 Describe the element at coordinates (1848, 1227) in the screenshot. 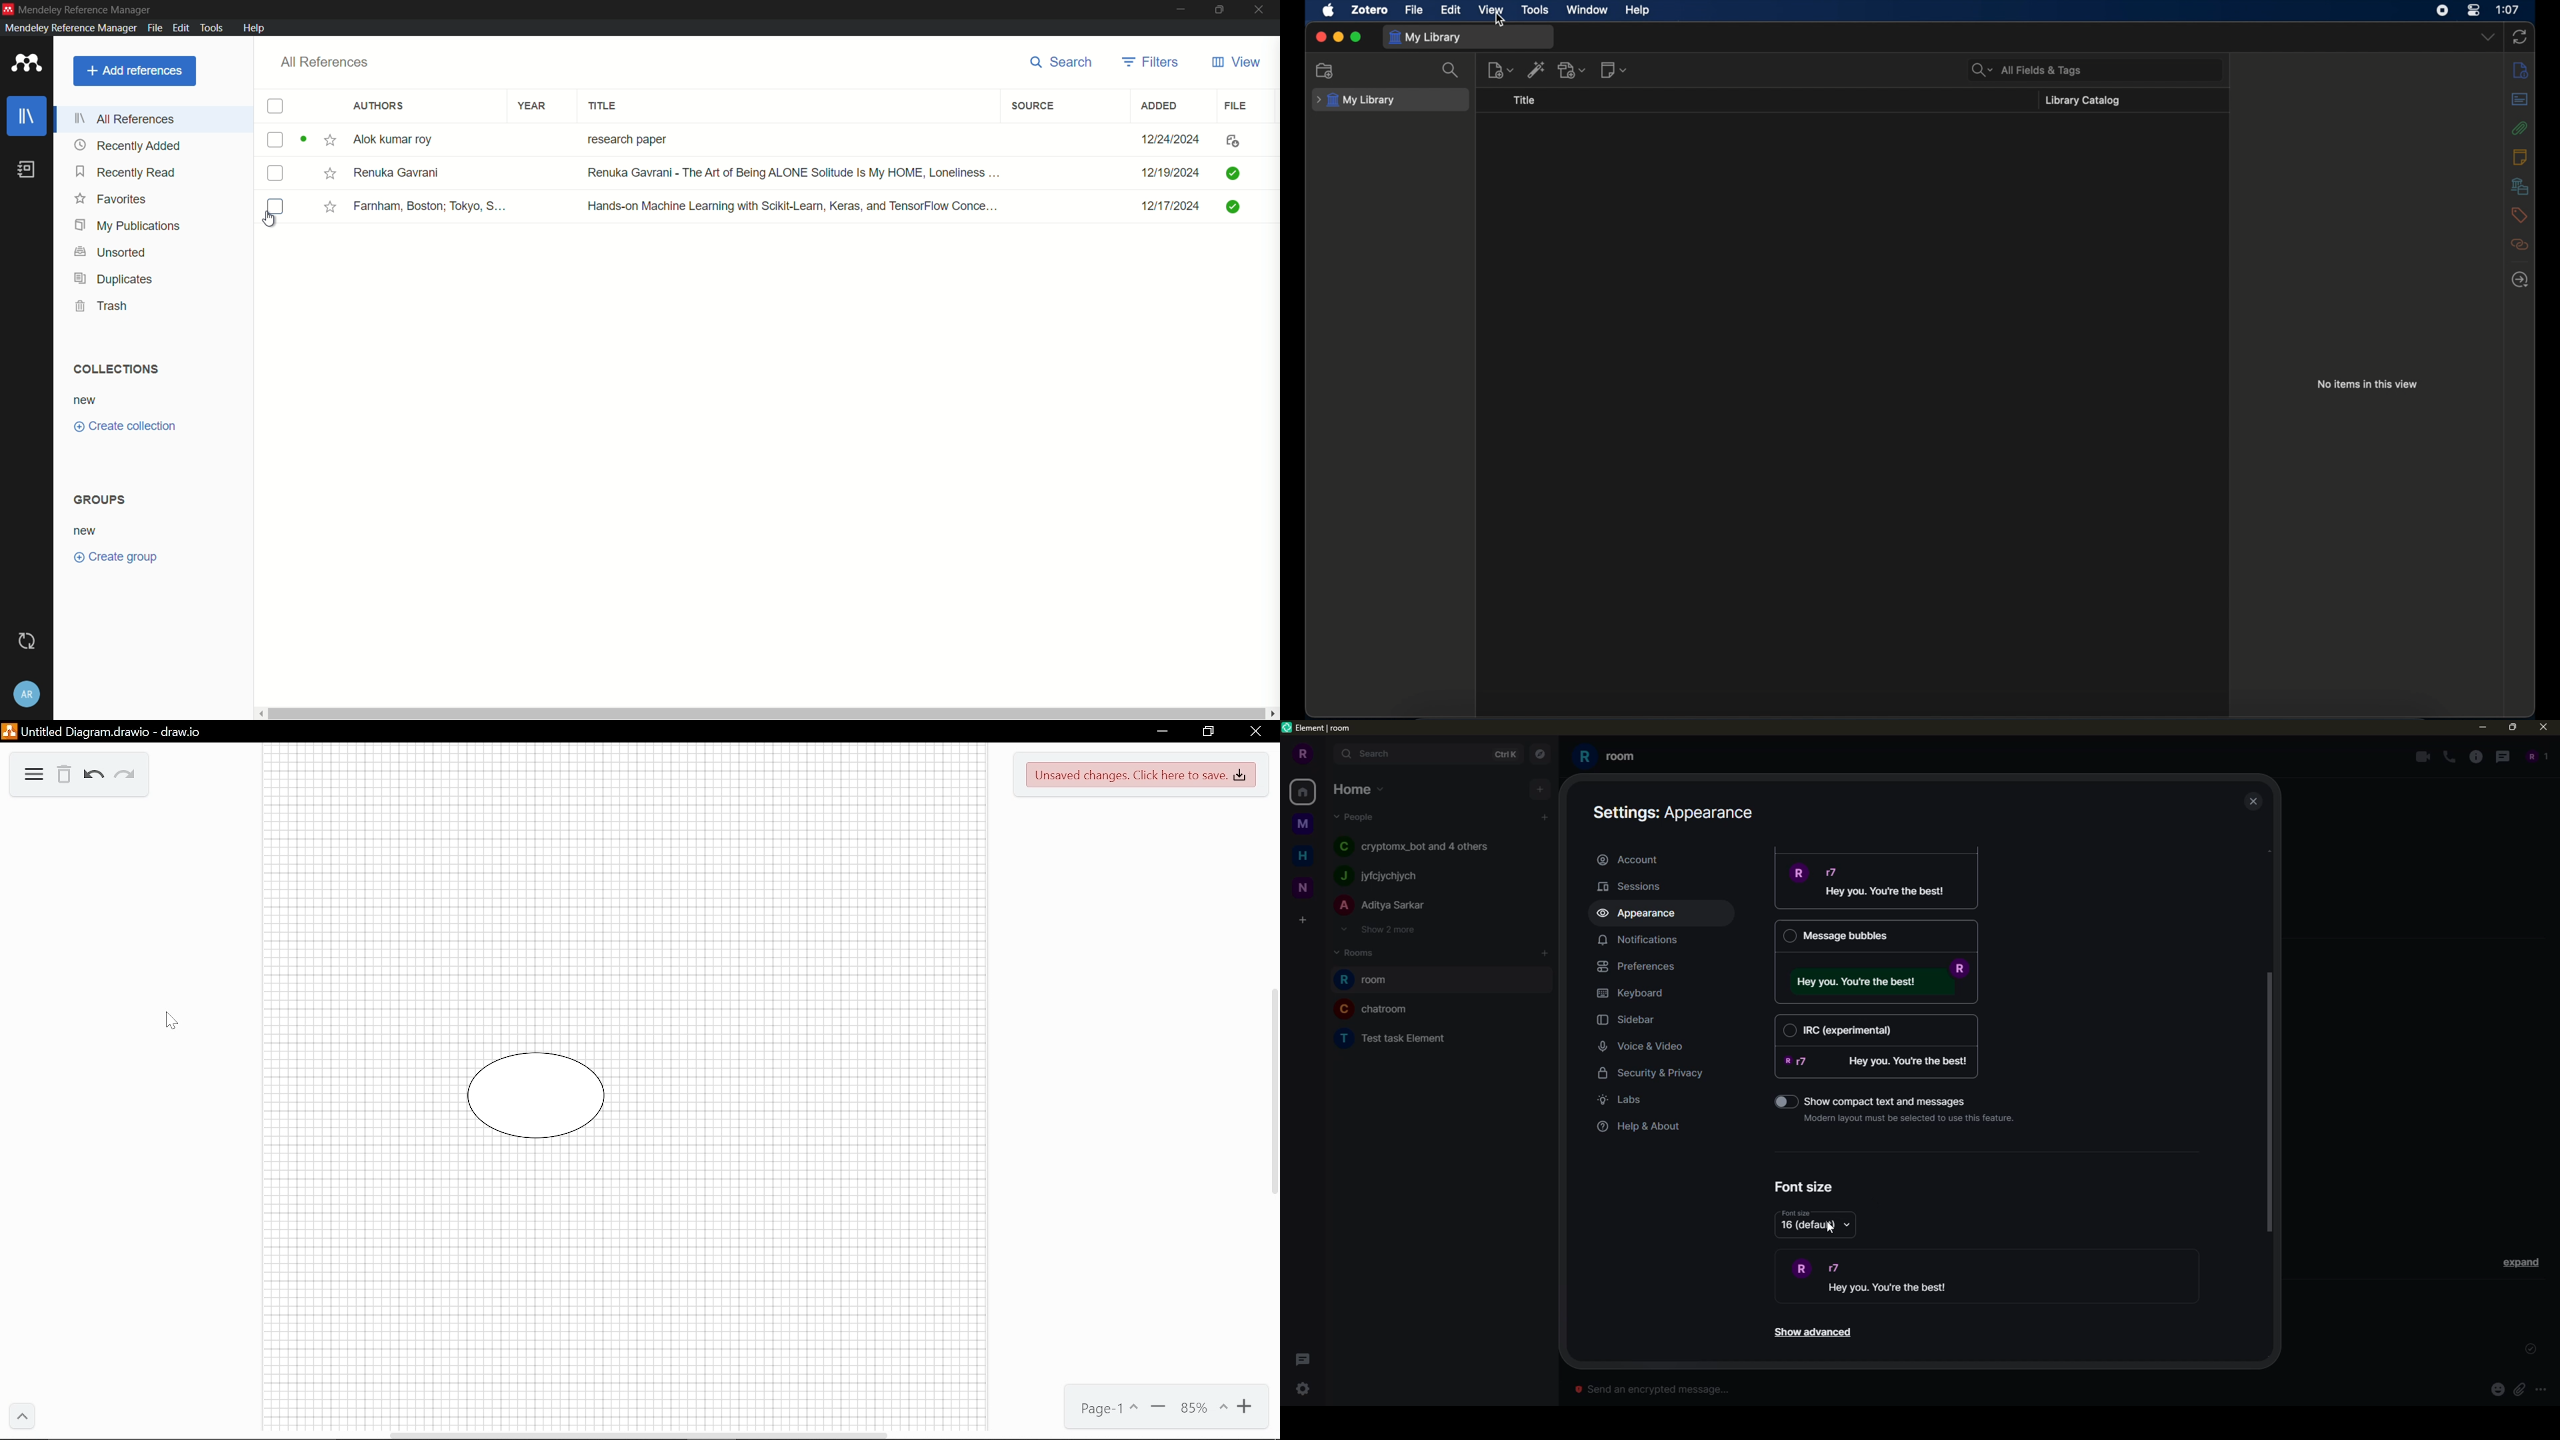

I see `drop down` at that location.